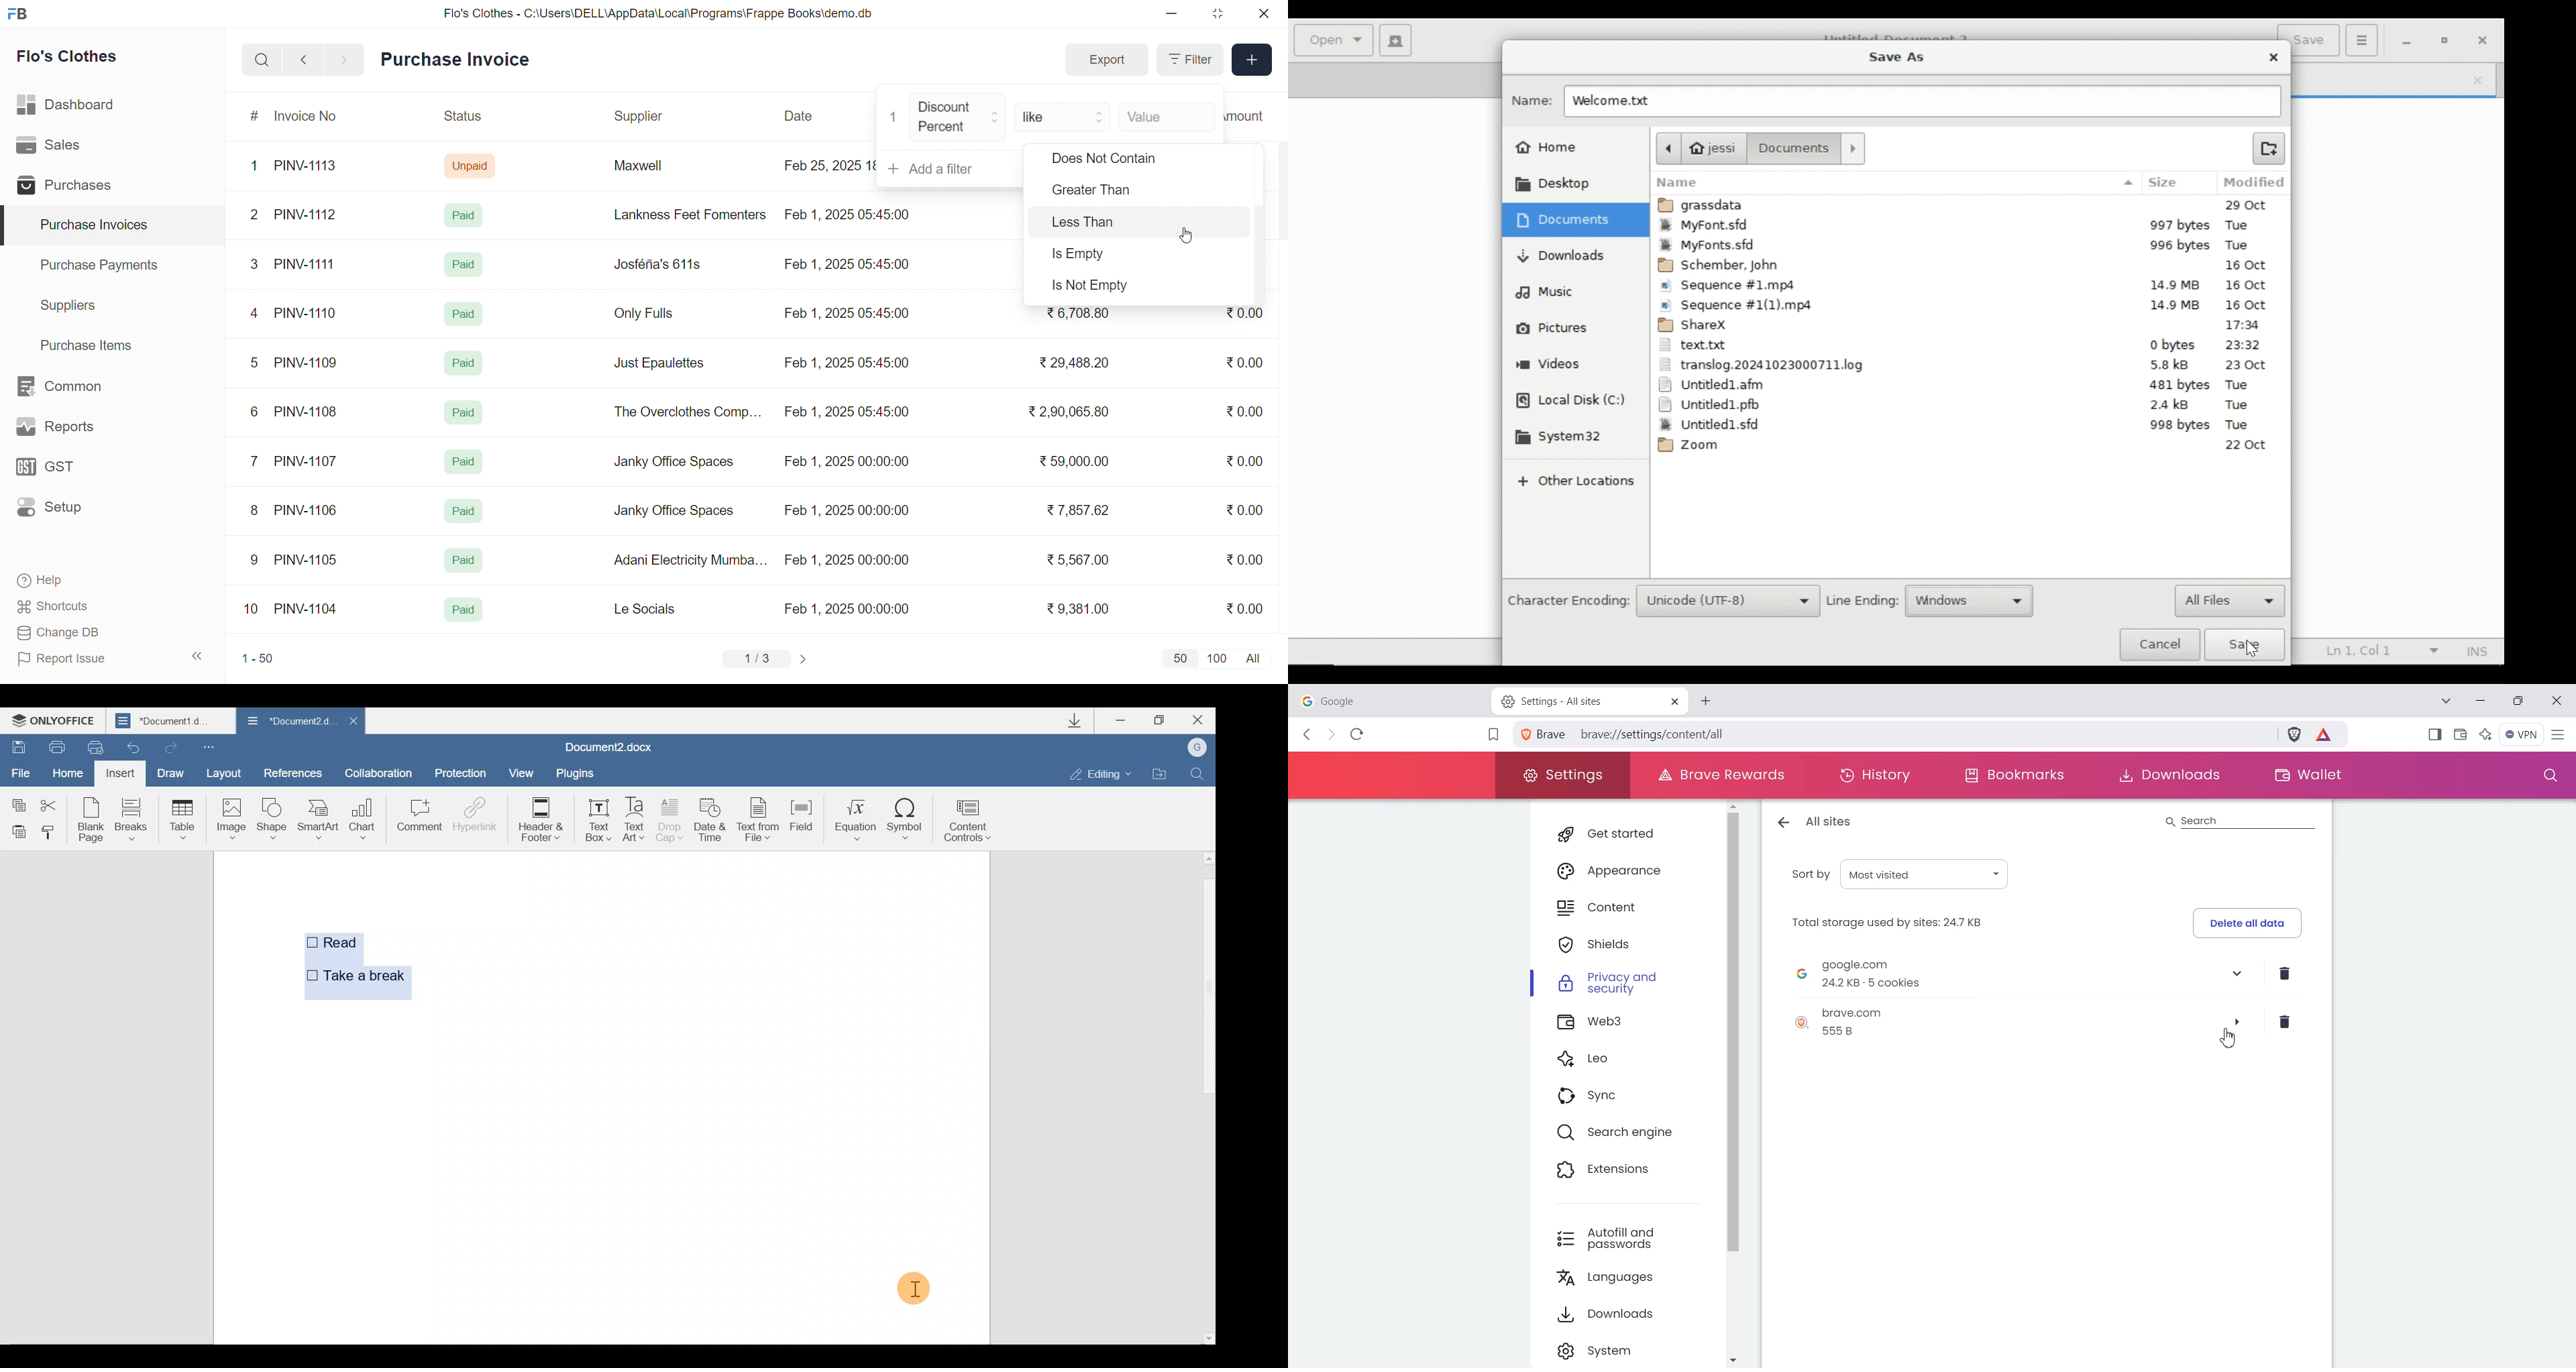  I want to click on google, so click(1389, 699).